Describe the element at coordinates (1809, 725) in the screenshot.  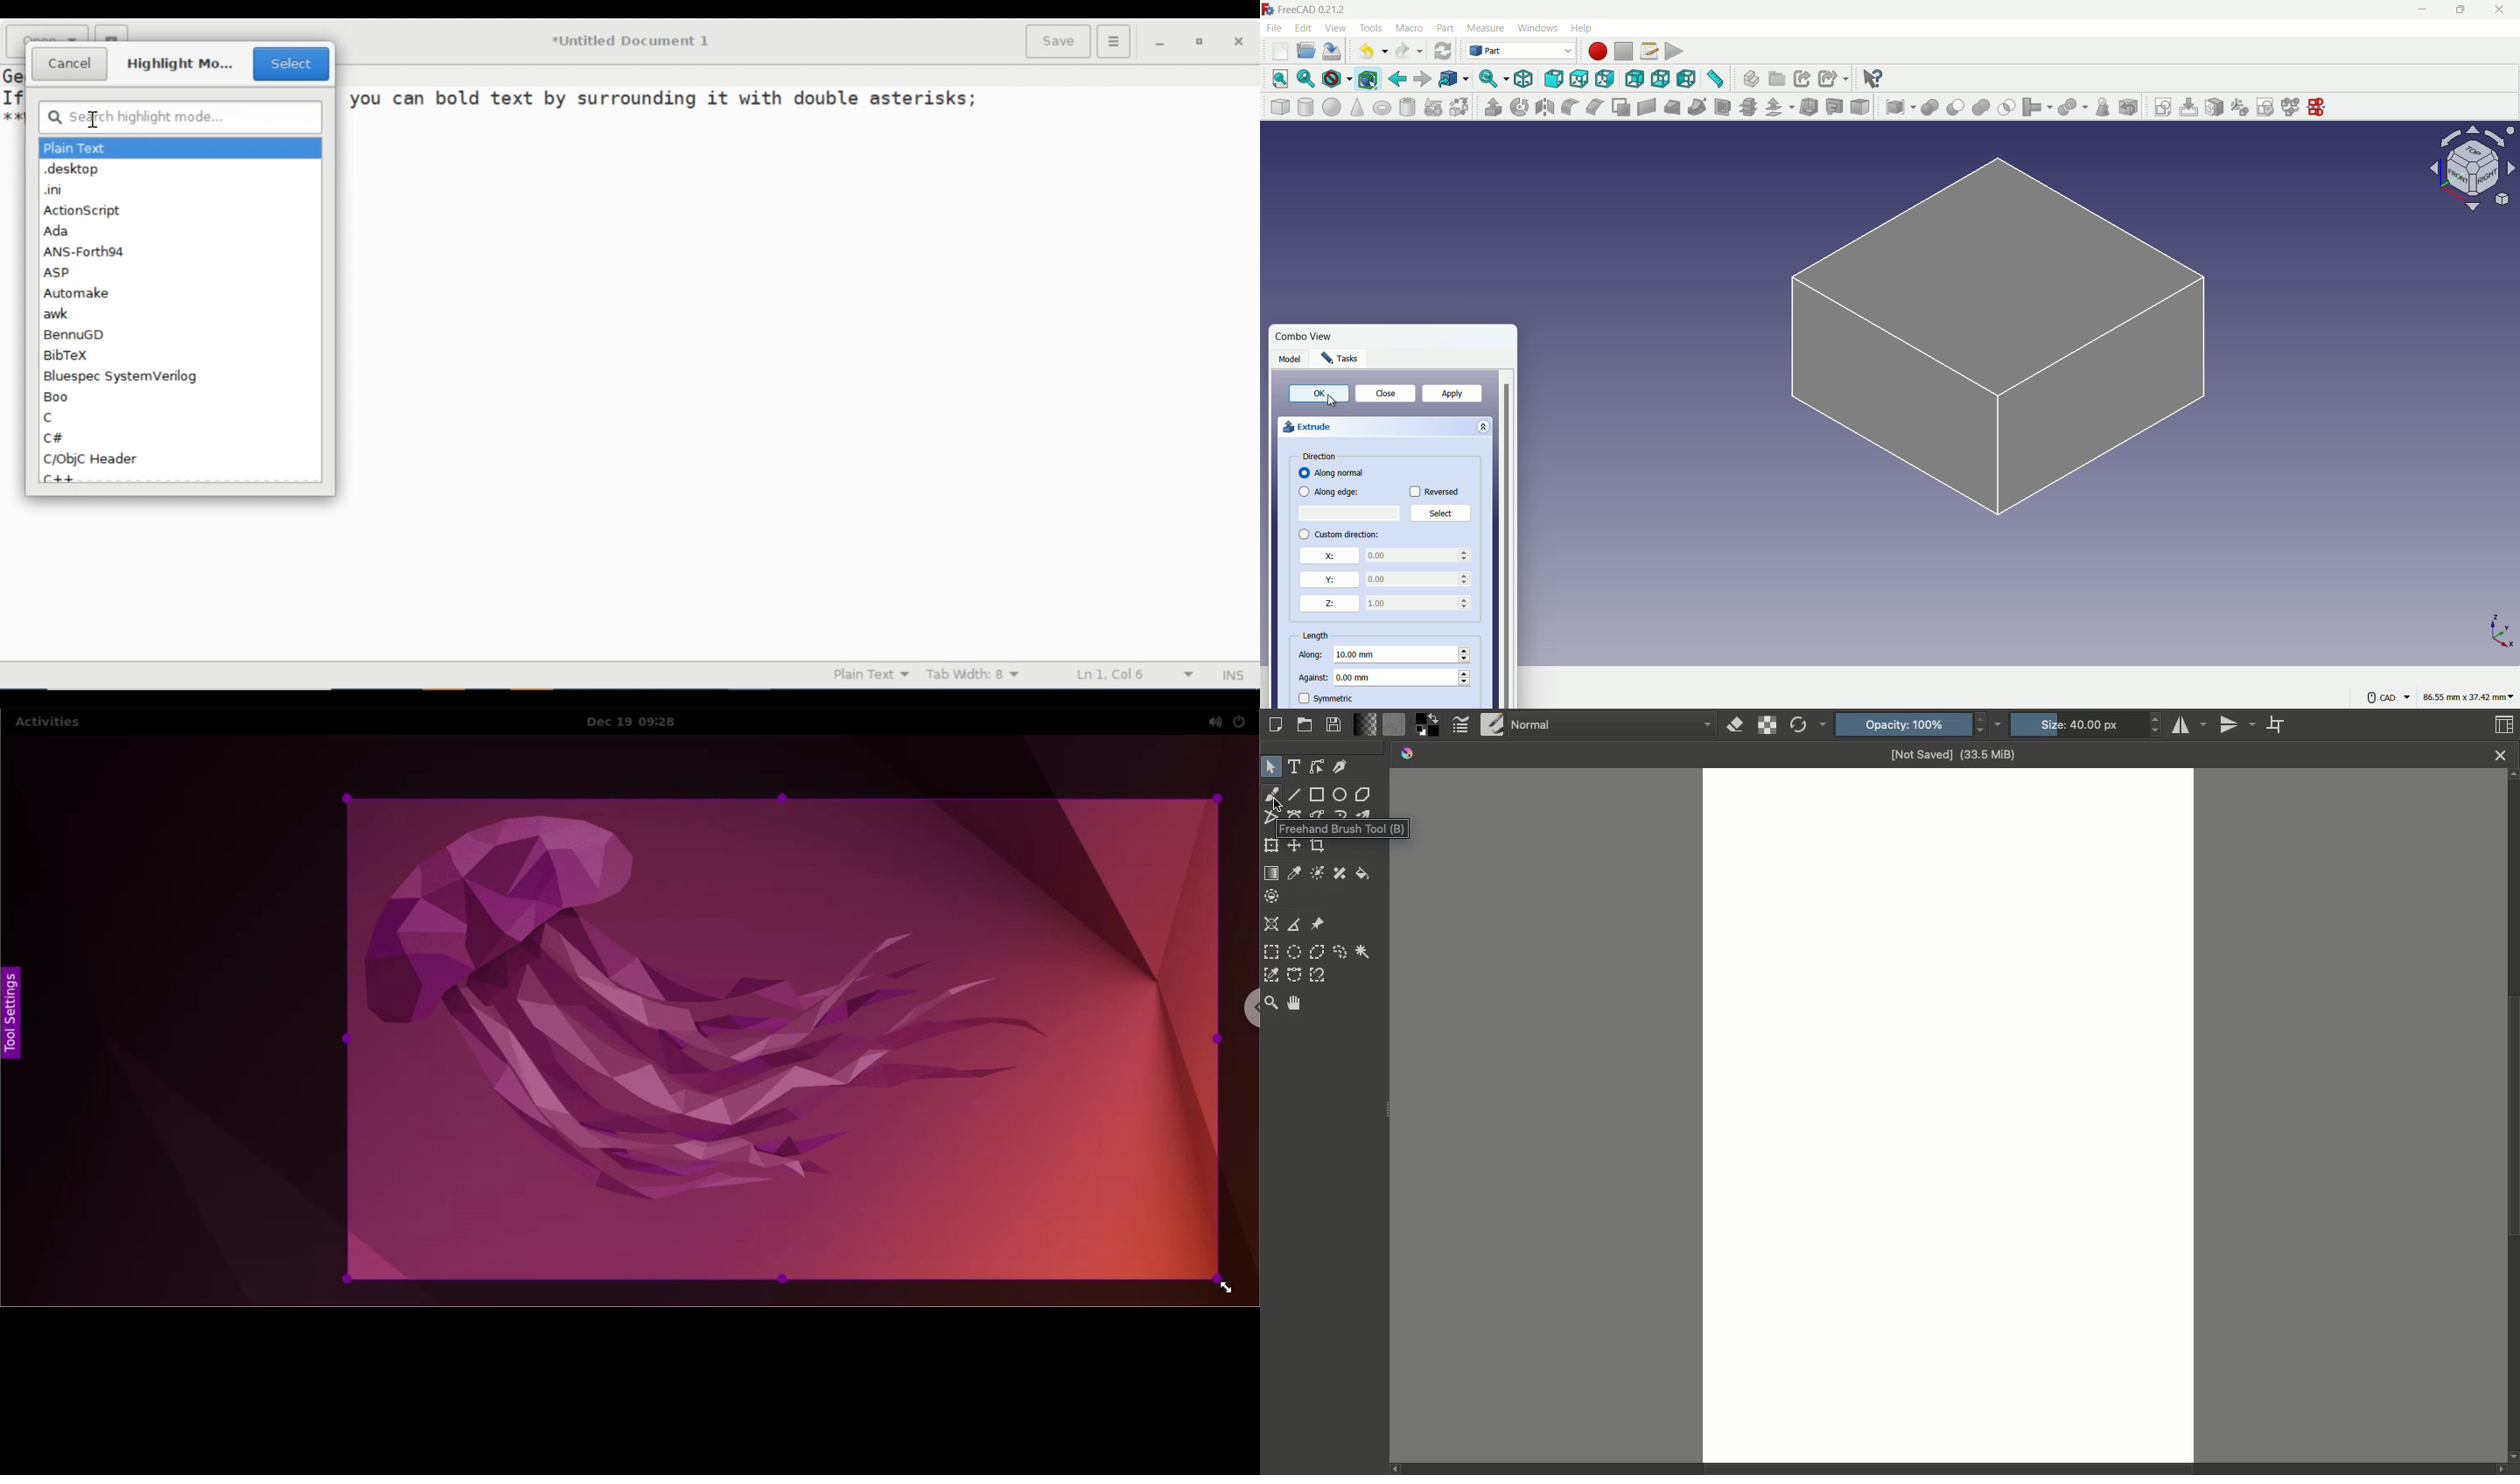
I see `Reload original preset` at that location.